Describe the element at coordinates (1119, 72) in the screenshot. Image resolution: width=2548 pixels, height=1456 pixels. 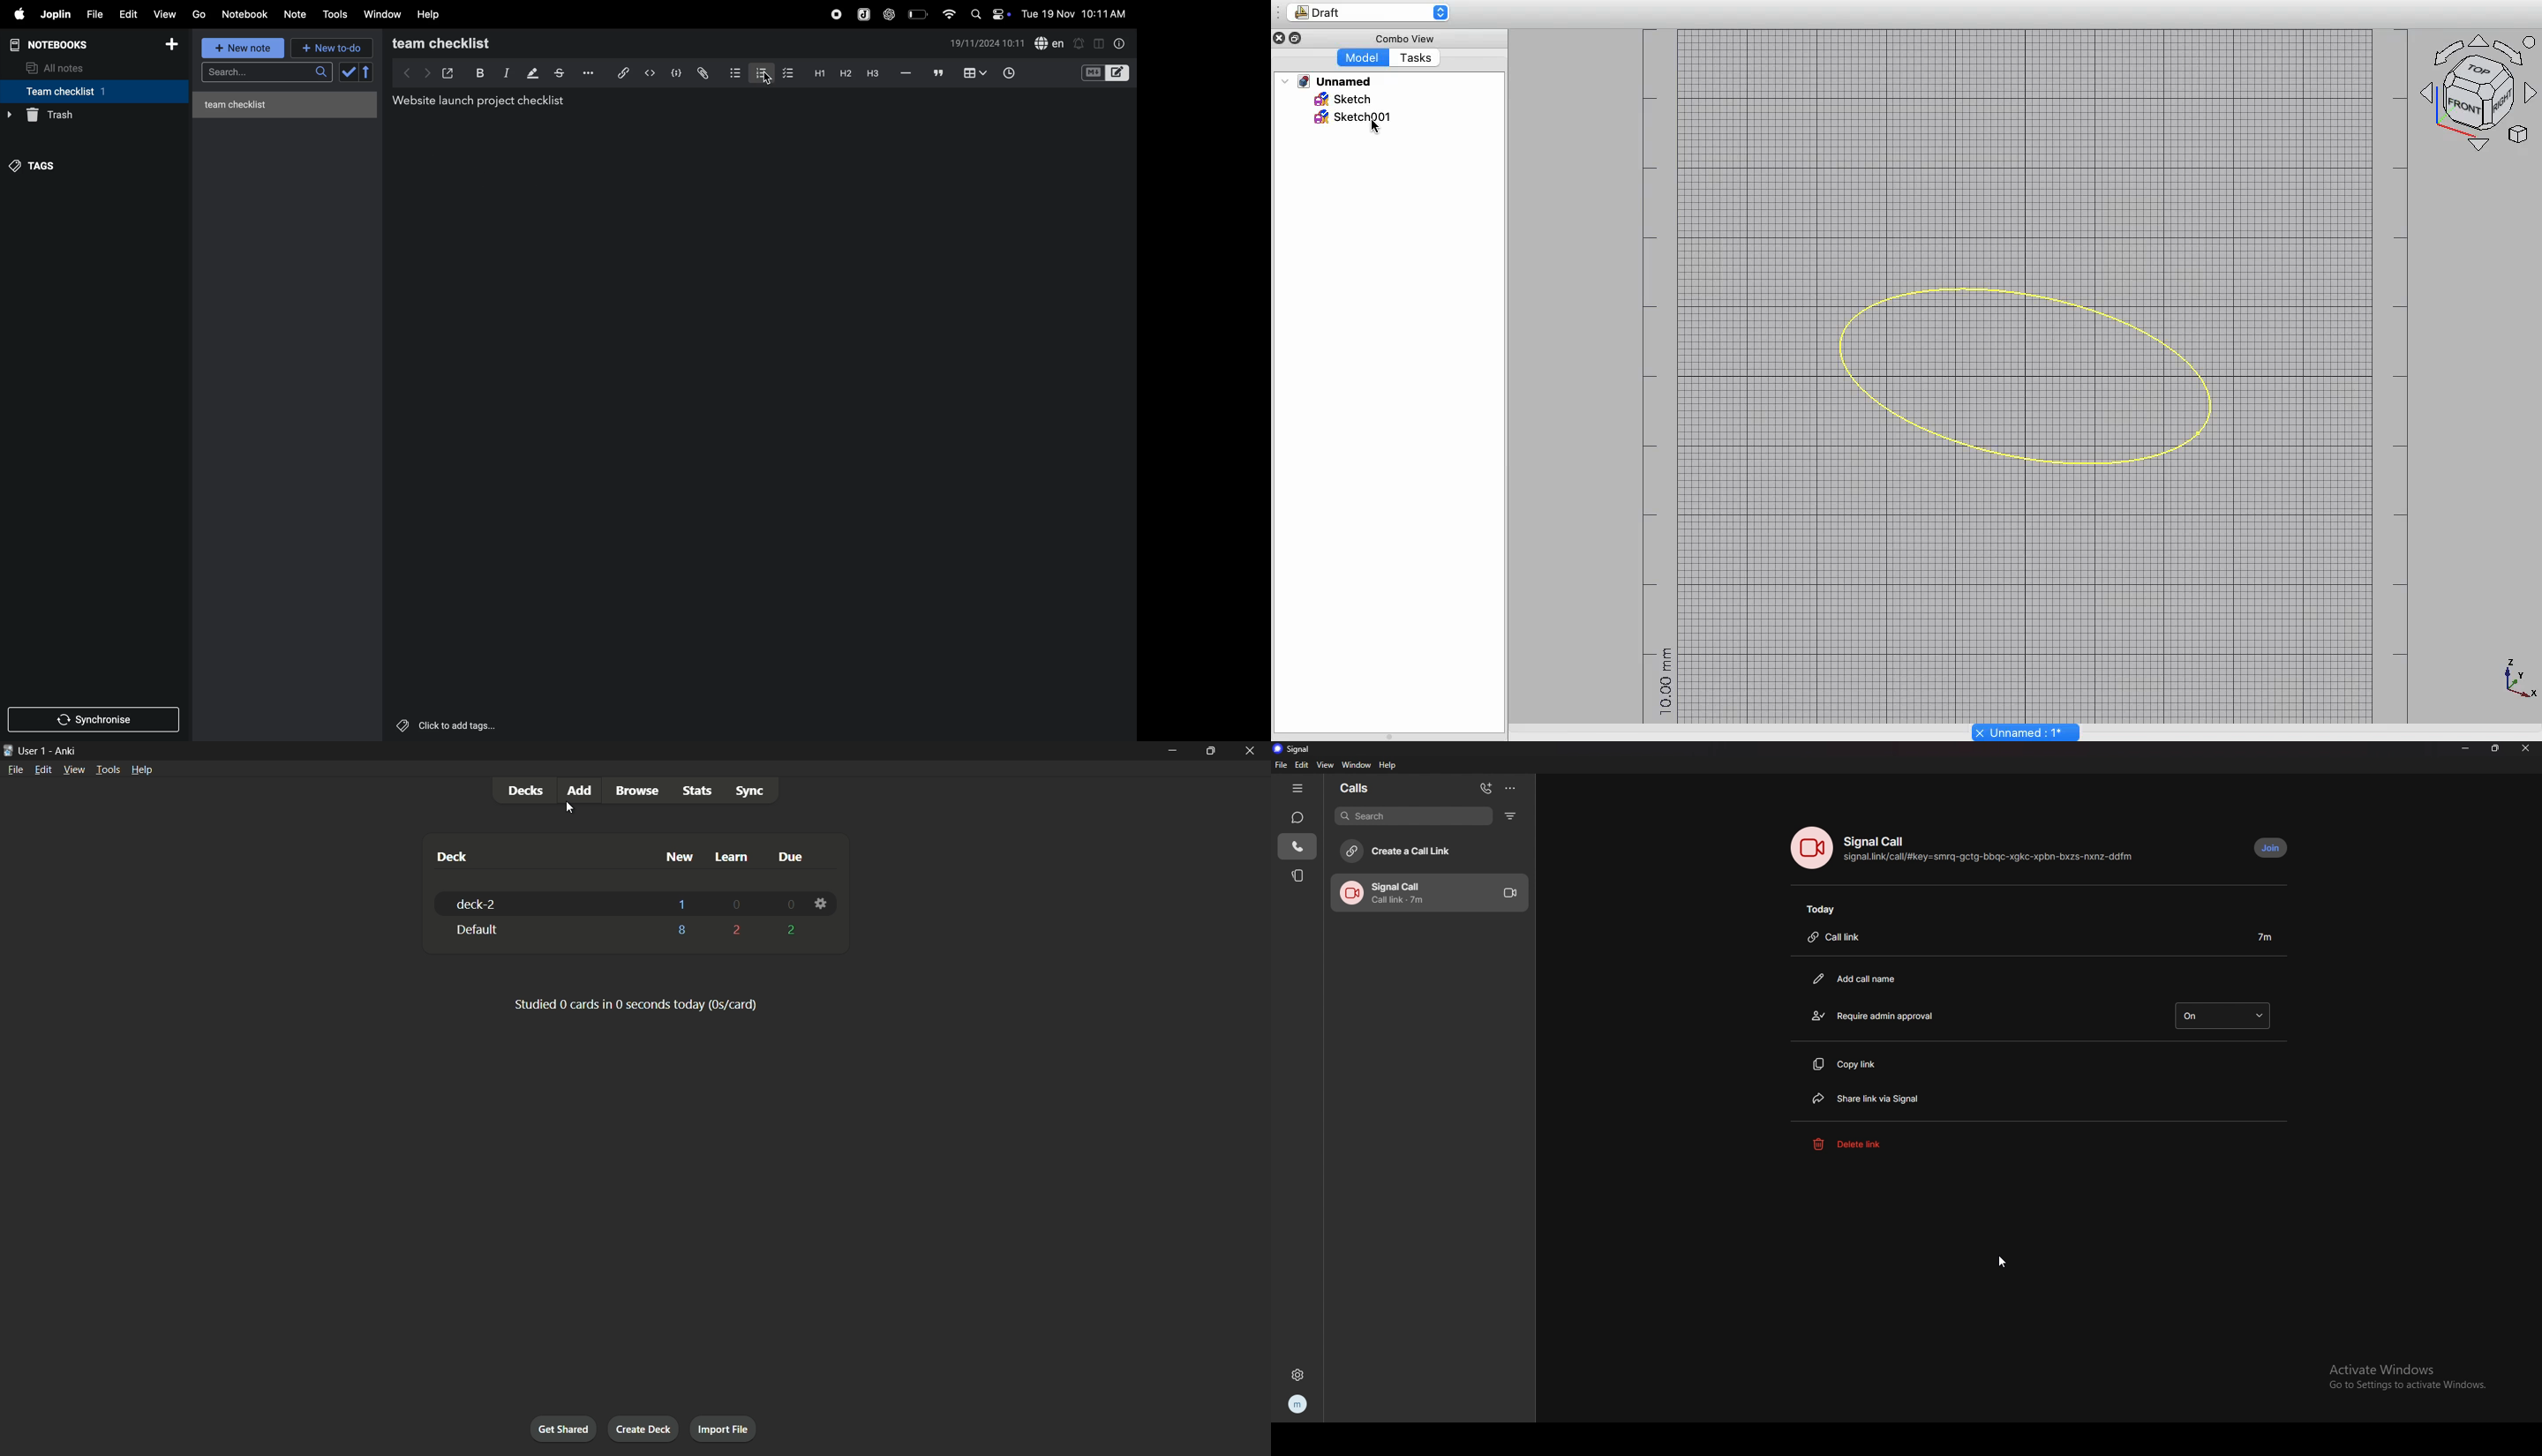
I see `editor layout` at that location.